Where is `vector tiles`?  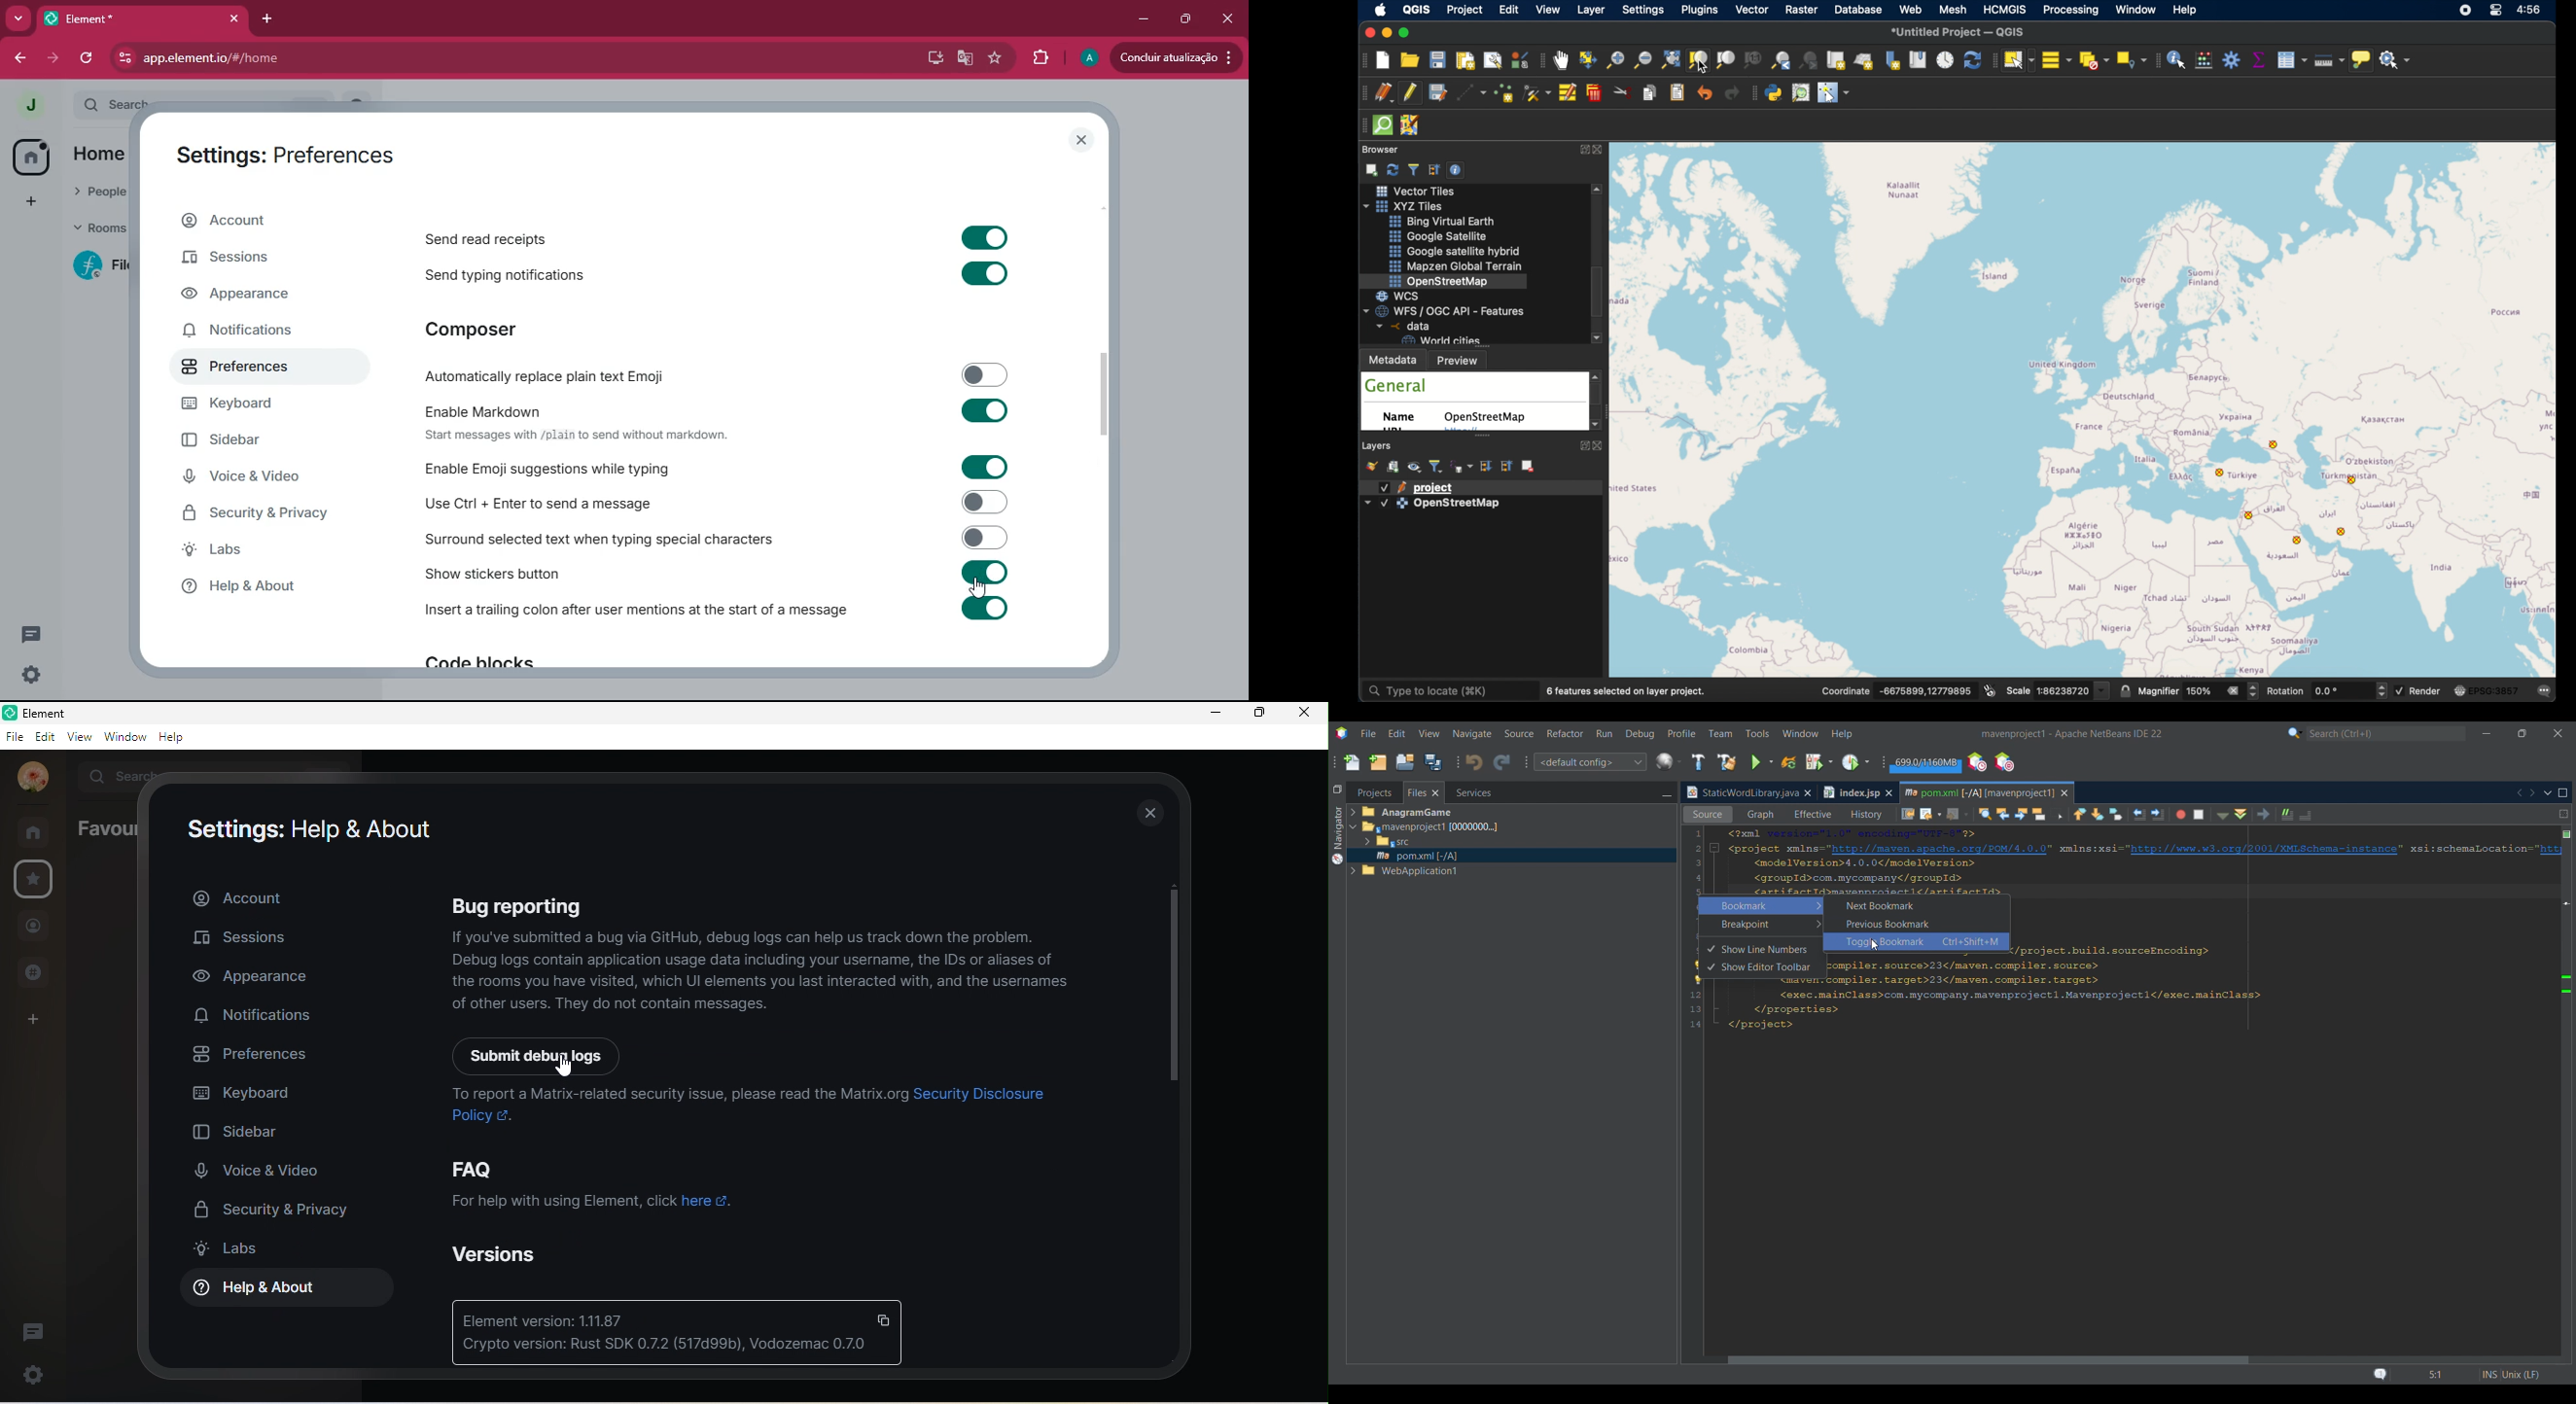
vector tiles is located at coordinates (1414, 190).